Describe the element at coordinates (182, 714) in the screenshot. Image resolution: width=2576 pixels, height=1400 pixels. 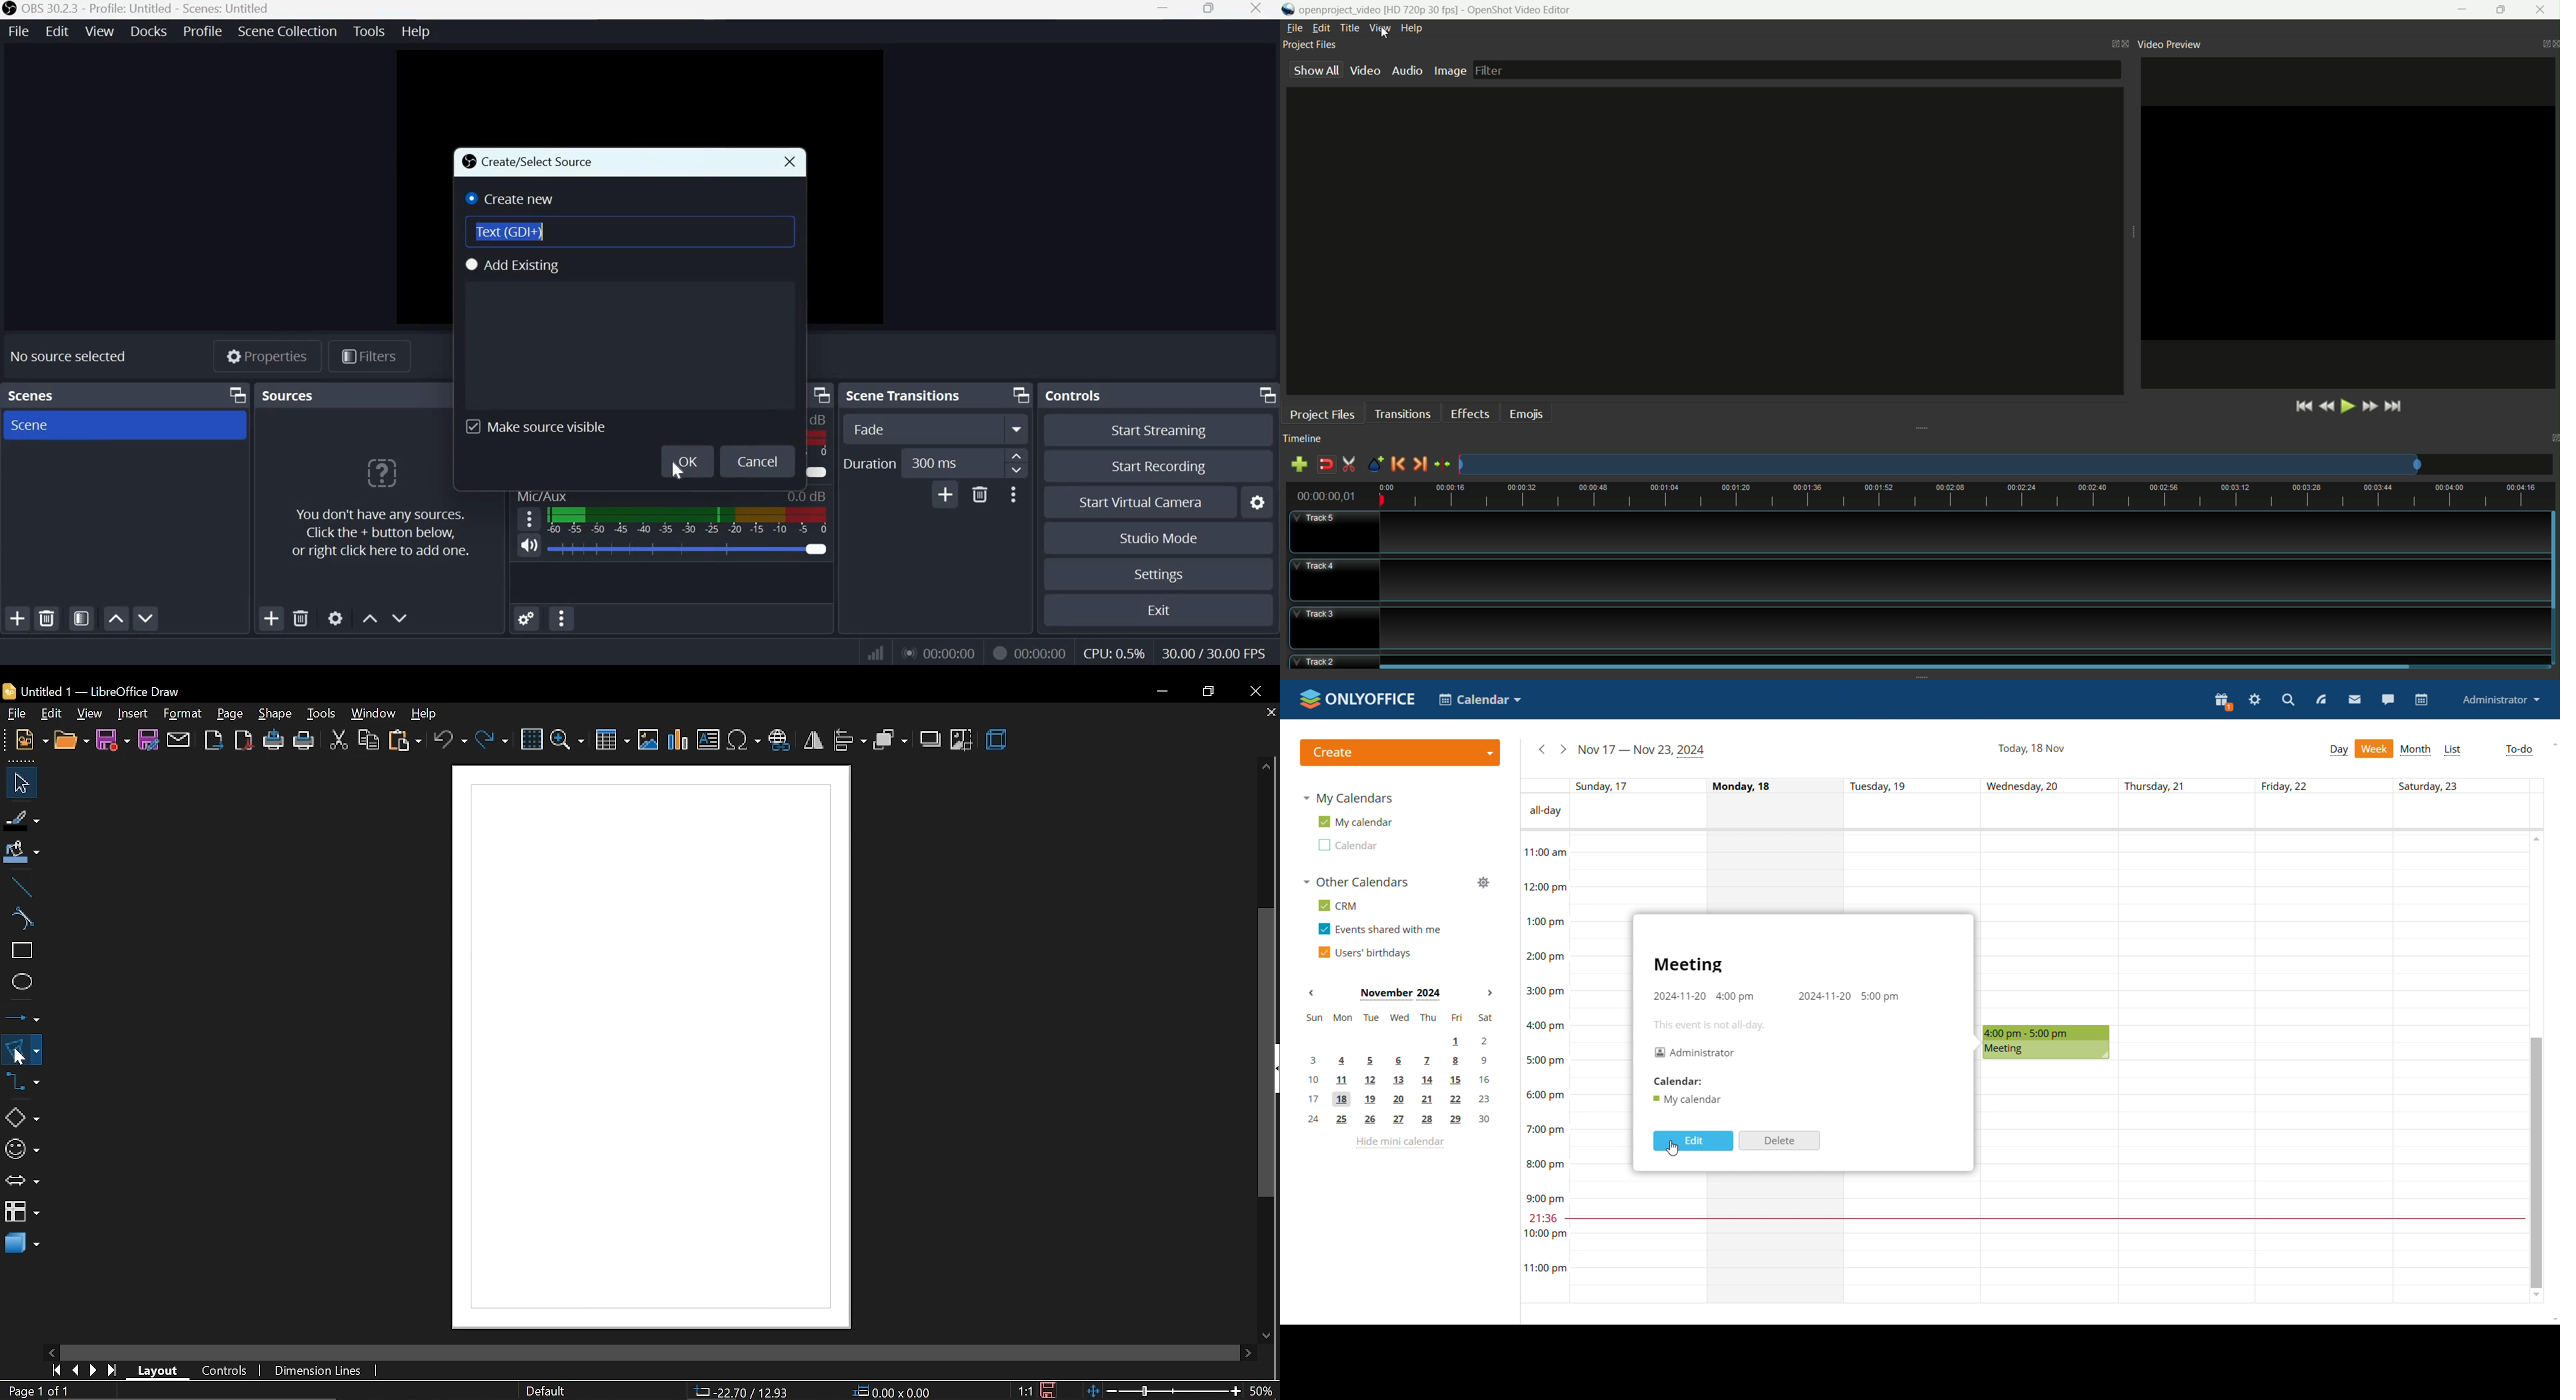
I see `fromat` at that location.